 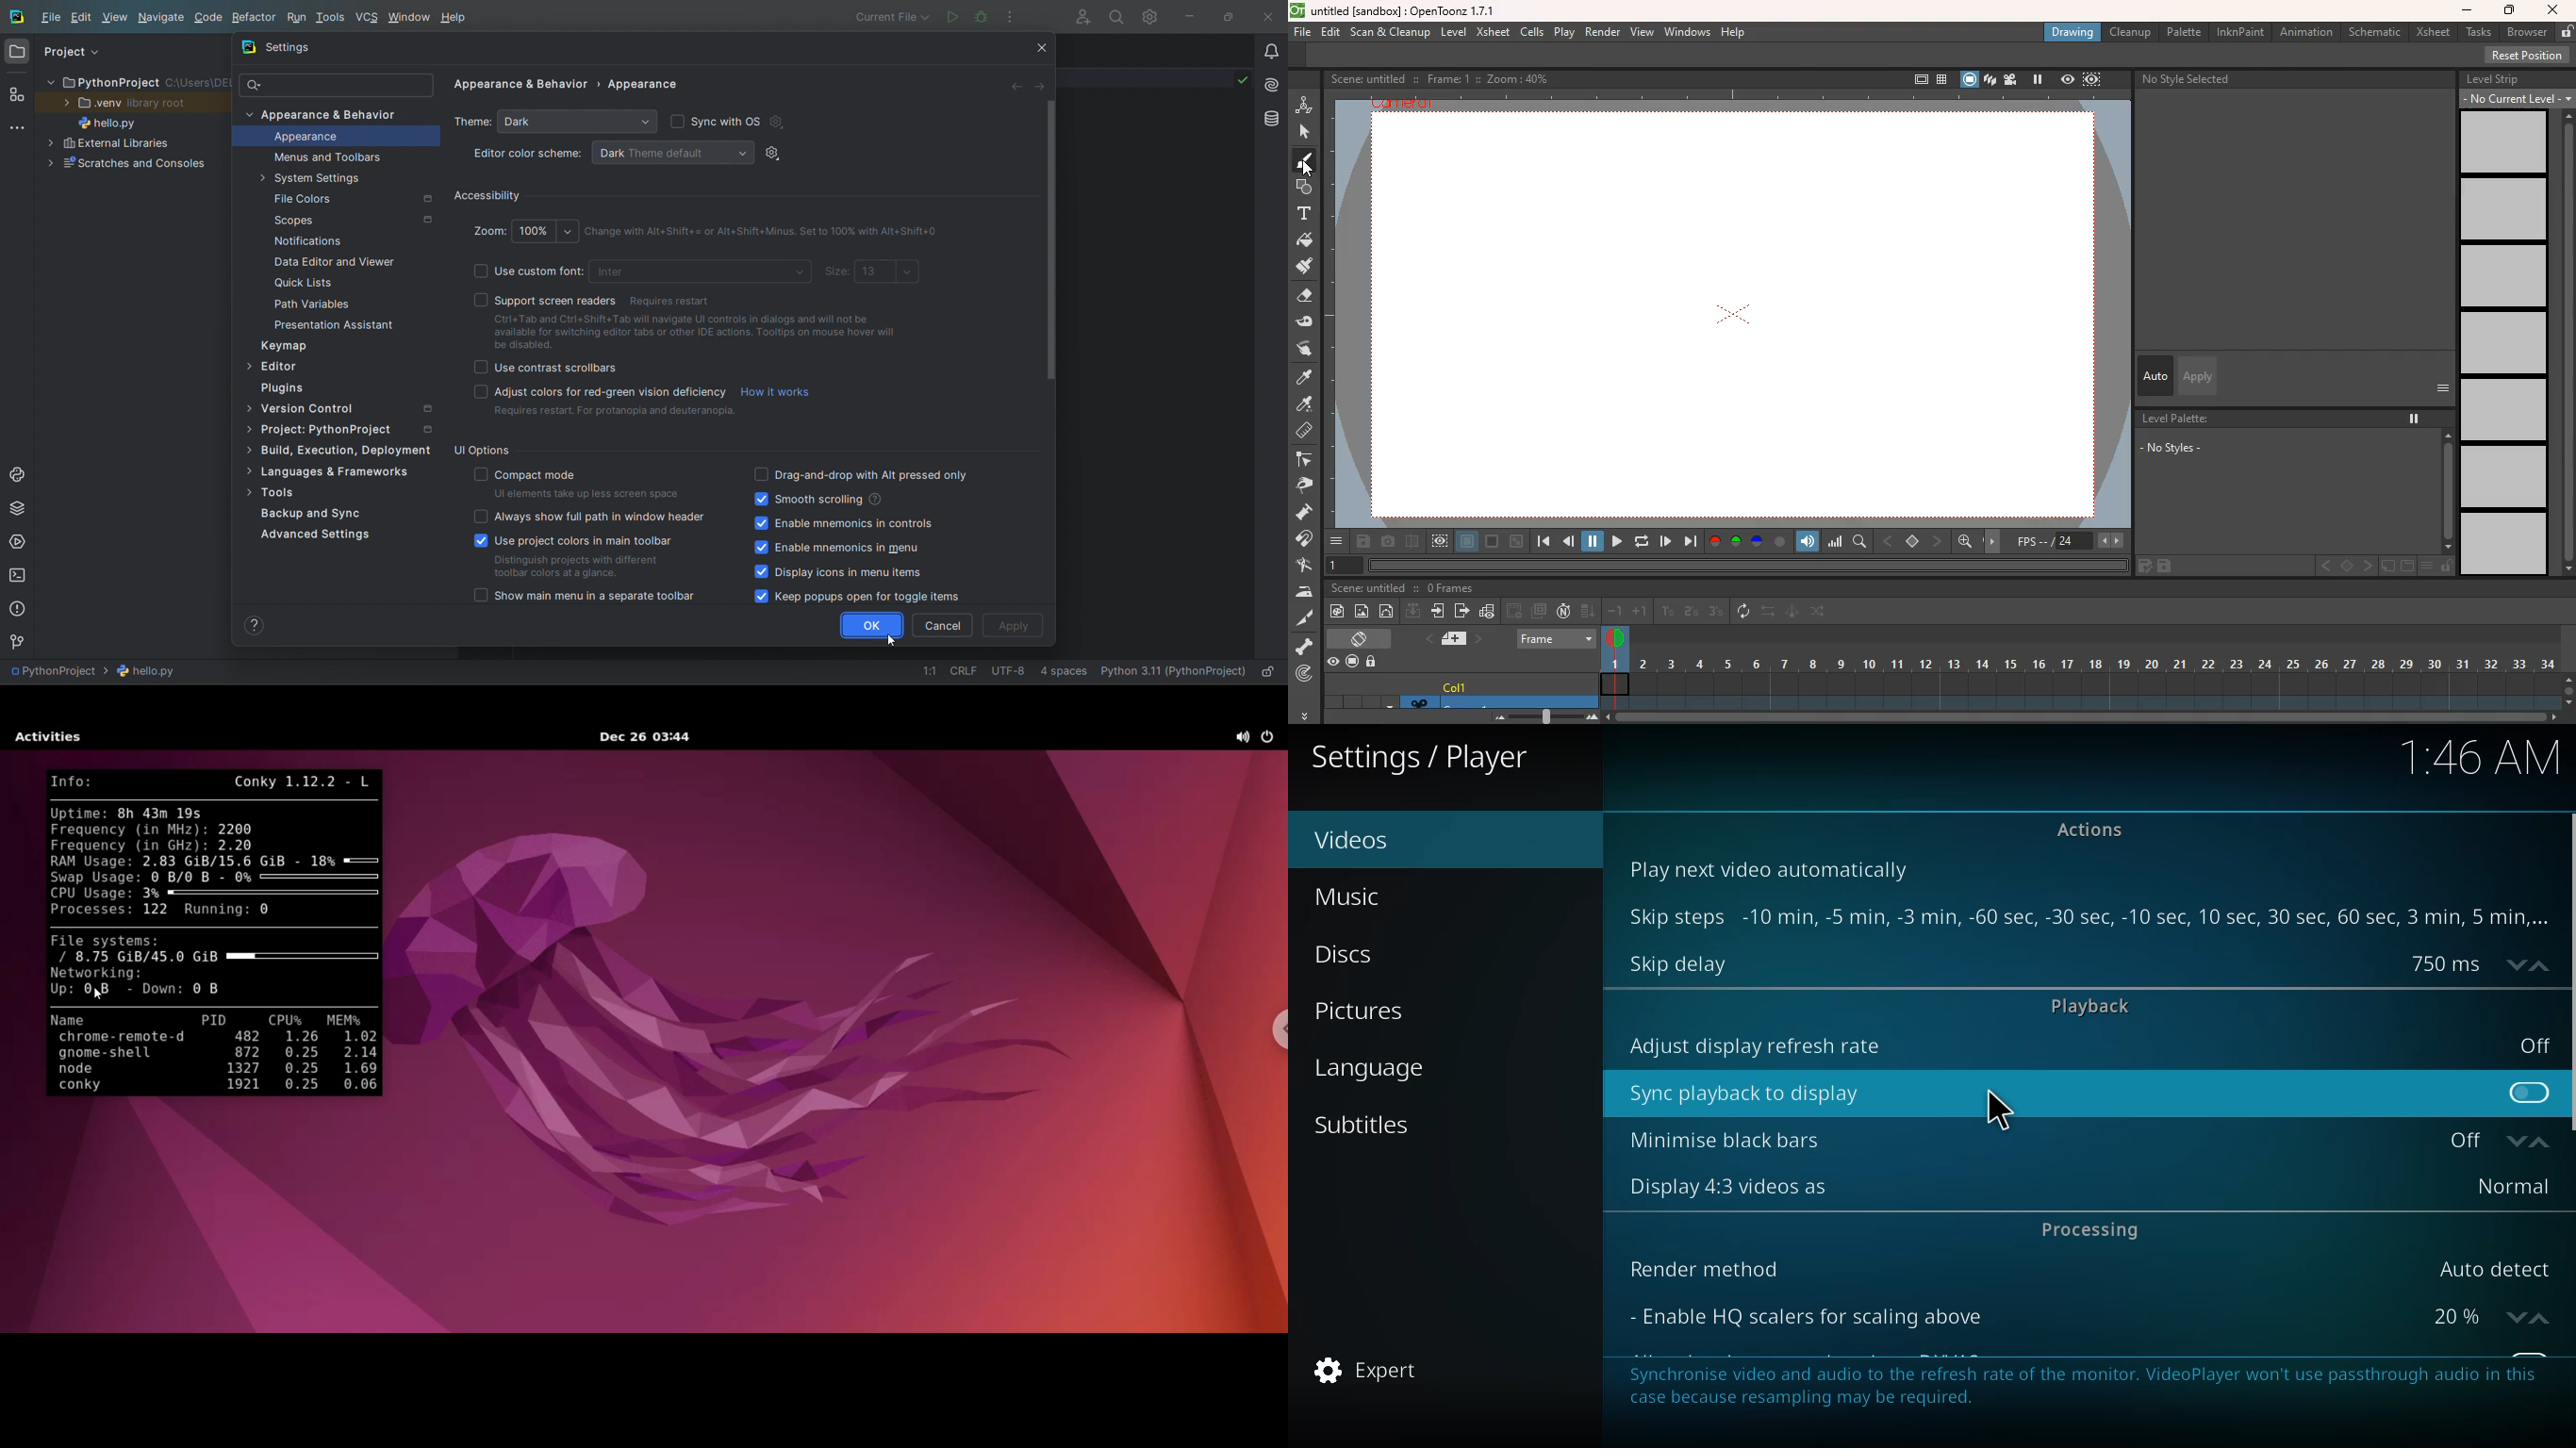 What do you see at coordinates (1235, 15) in the screenshot?
I see `maximize` at bounding box center [1235, 15].